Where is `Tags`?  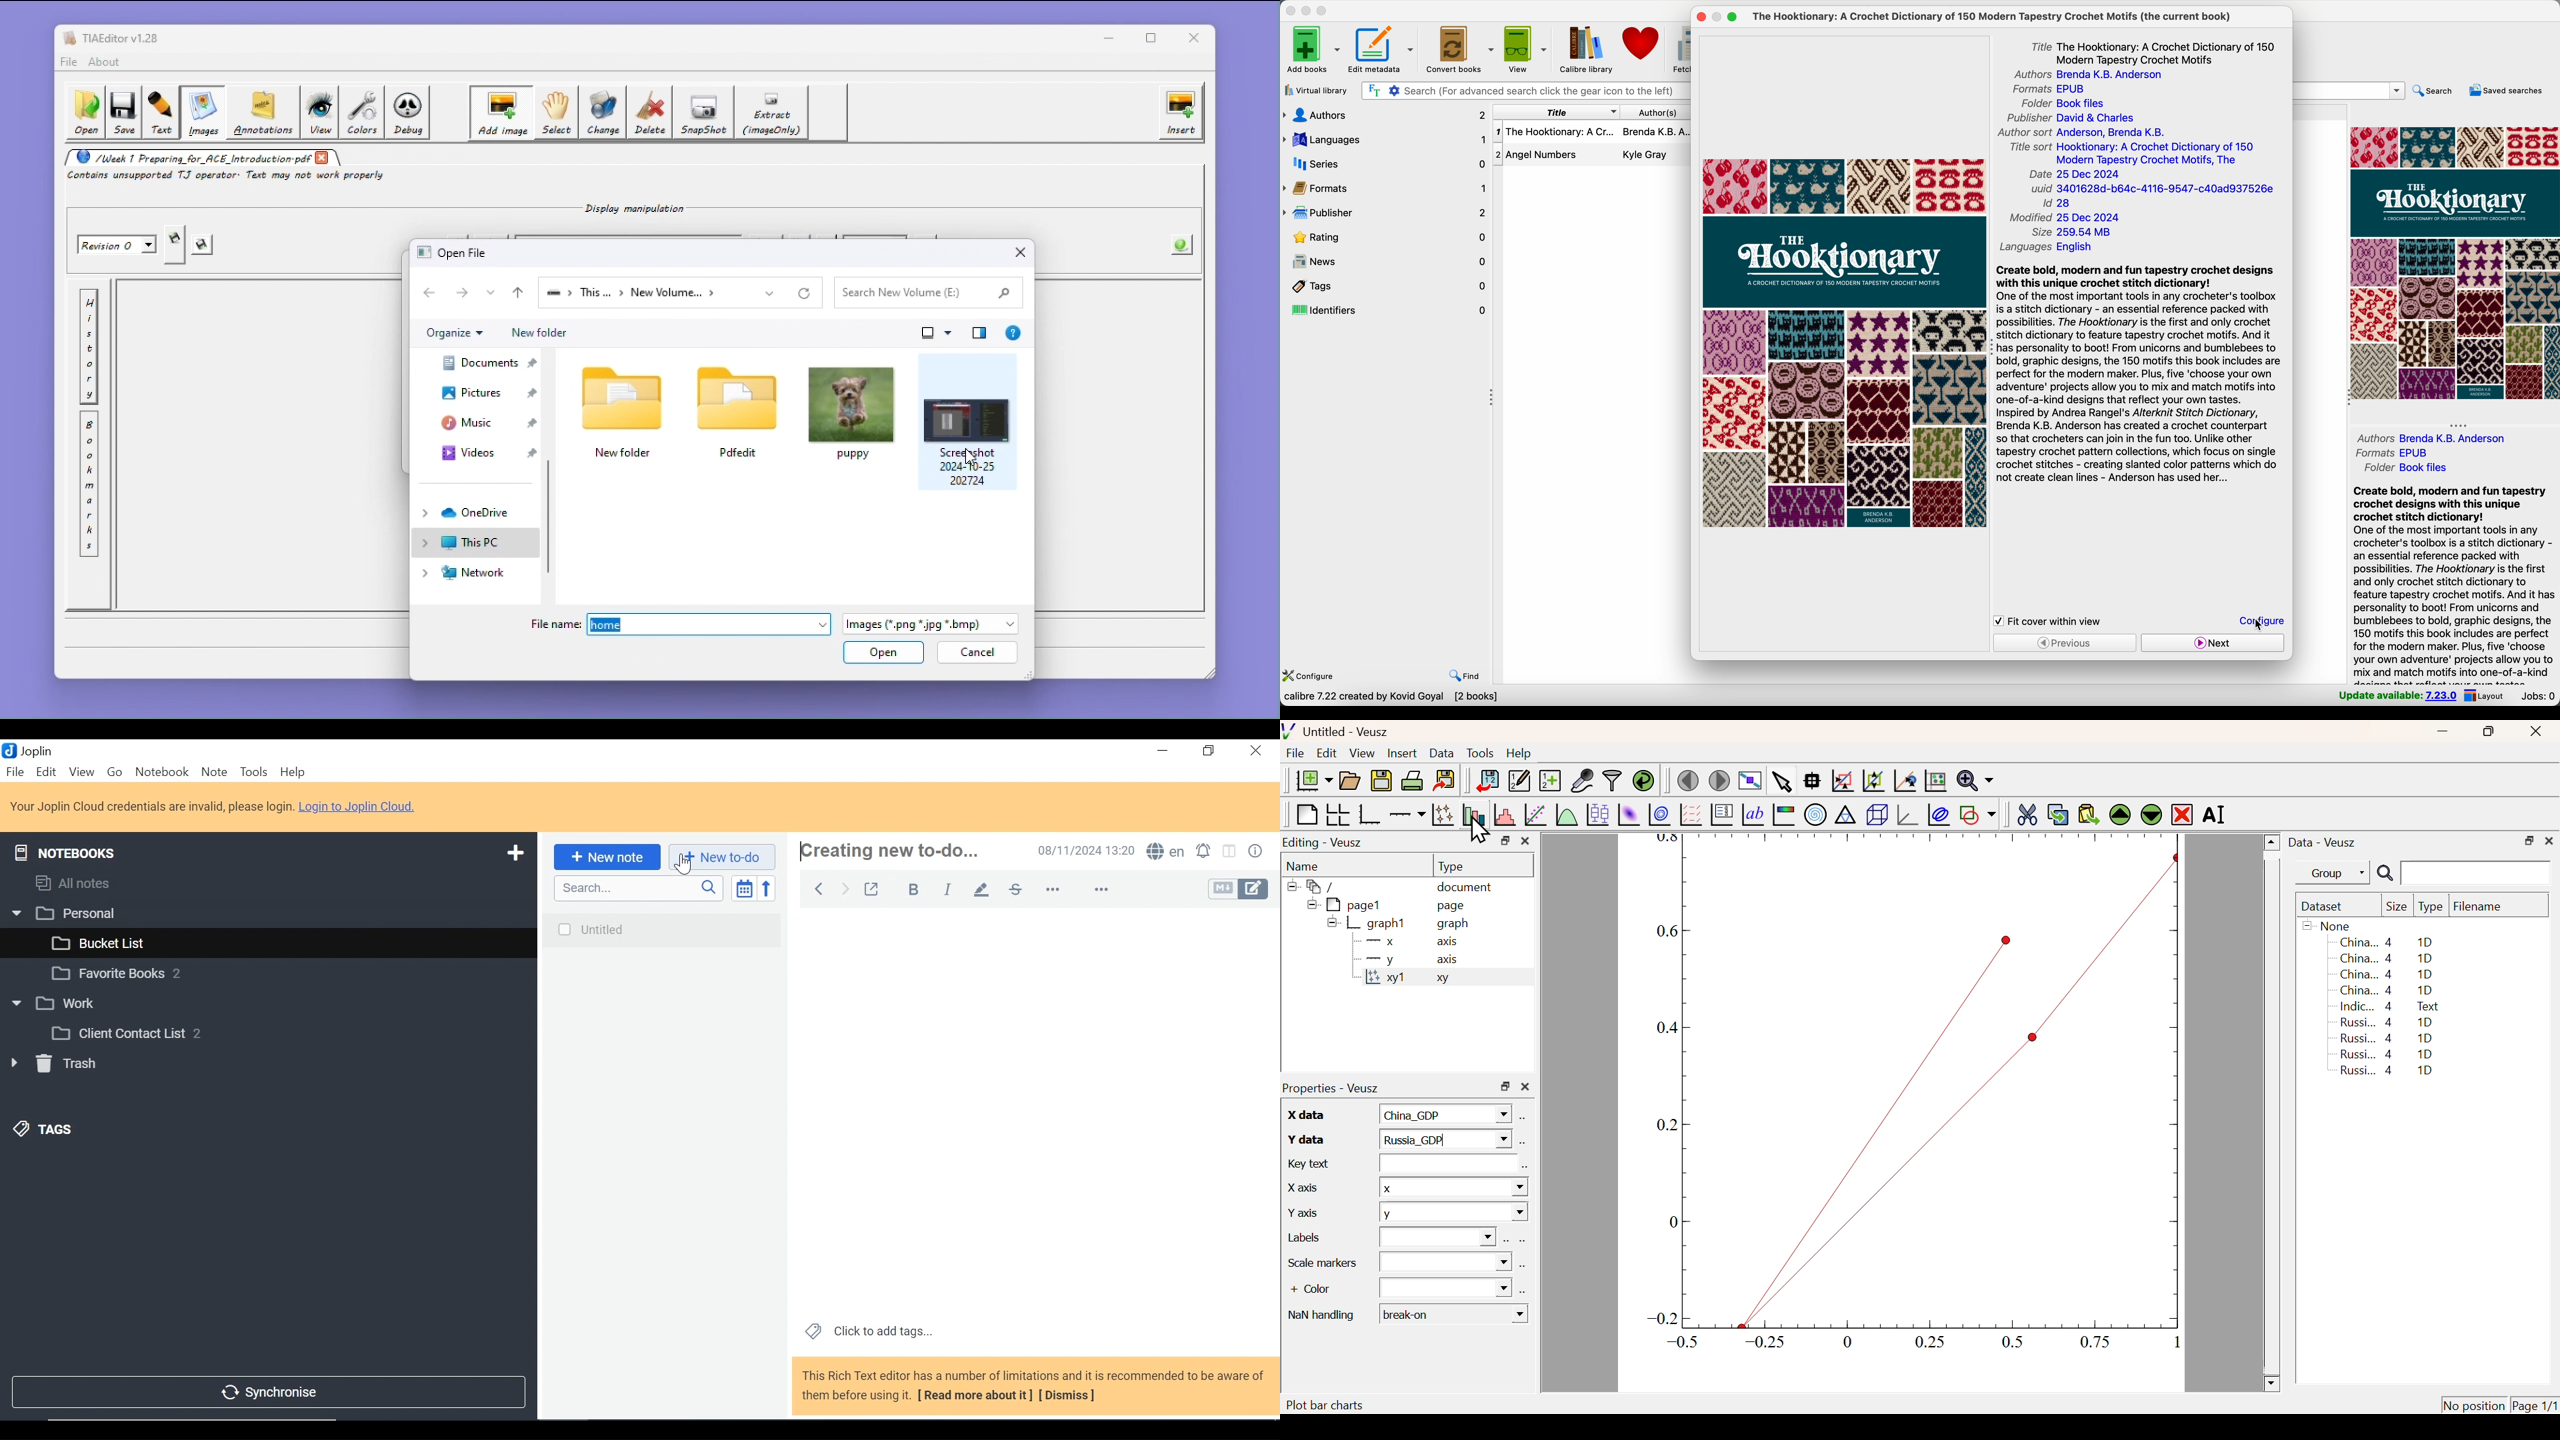
Tags is located at coordinates (44, 1129).